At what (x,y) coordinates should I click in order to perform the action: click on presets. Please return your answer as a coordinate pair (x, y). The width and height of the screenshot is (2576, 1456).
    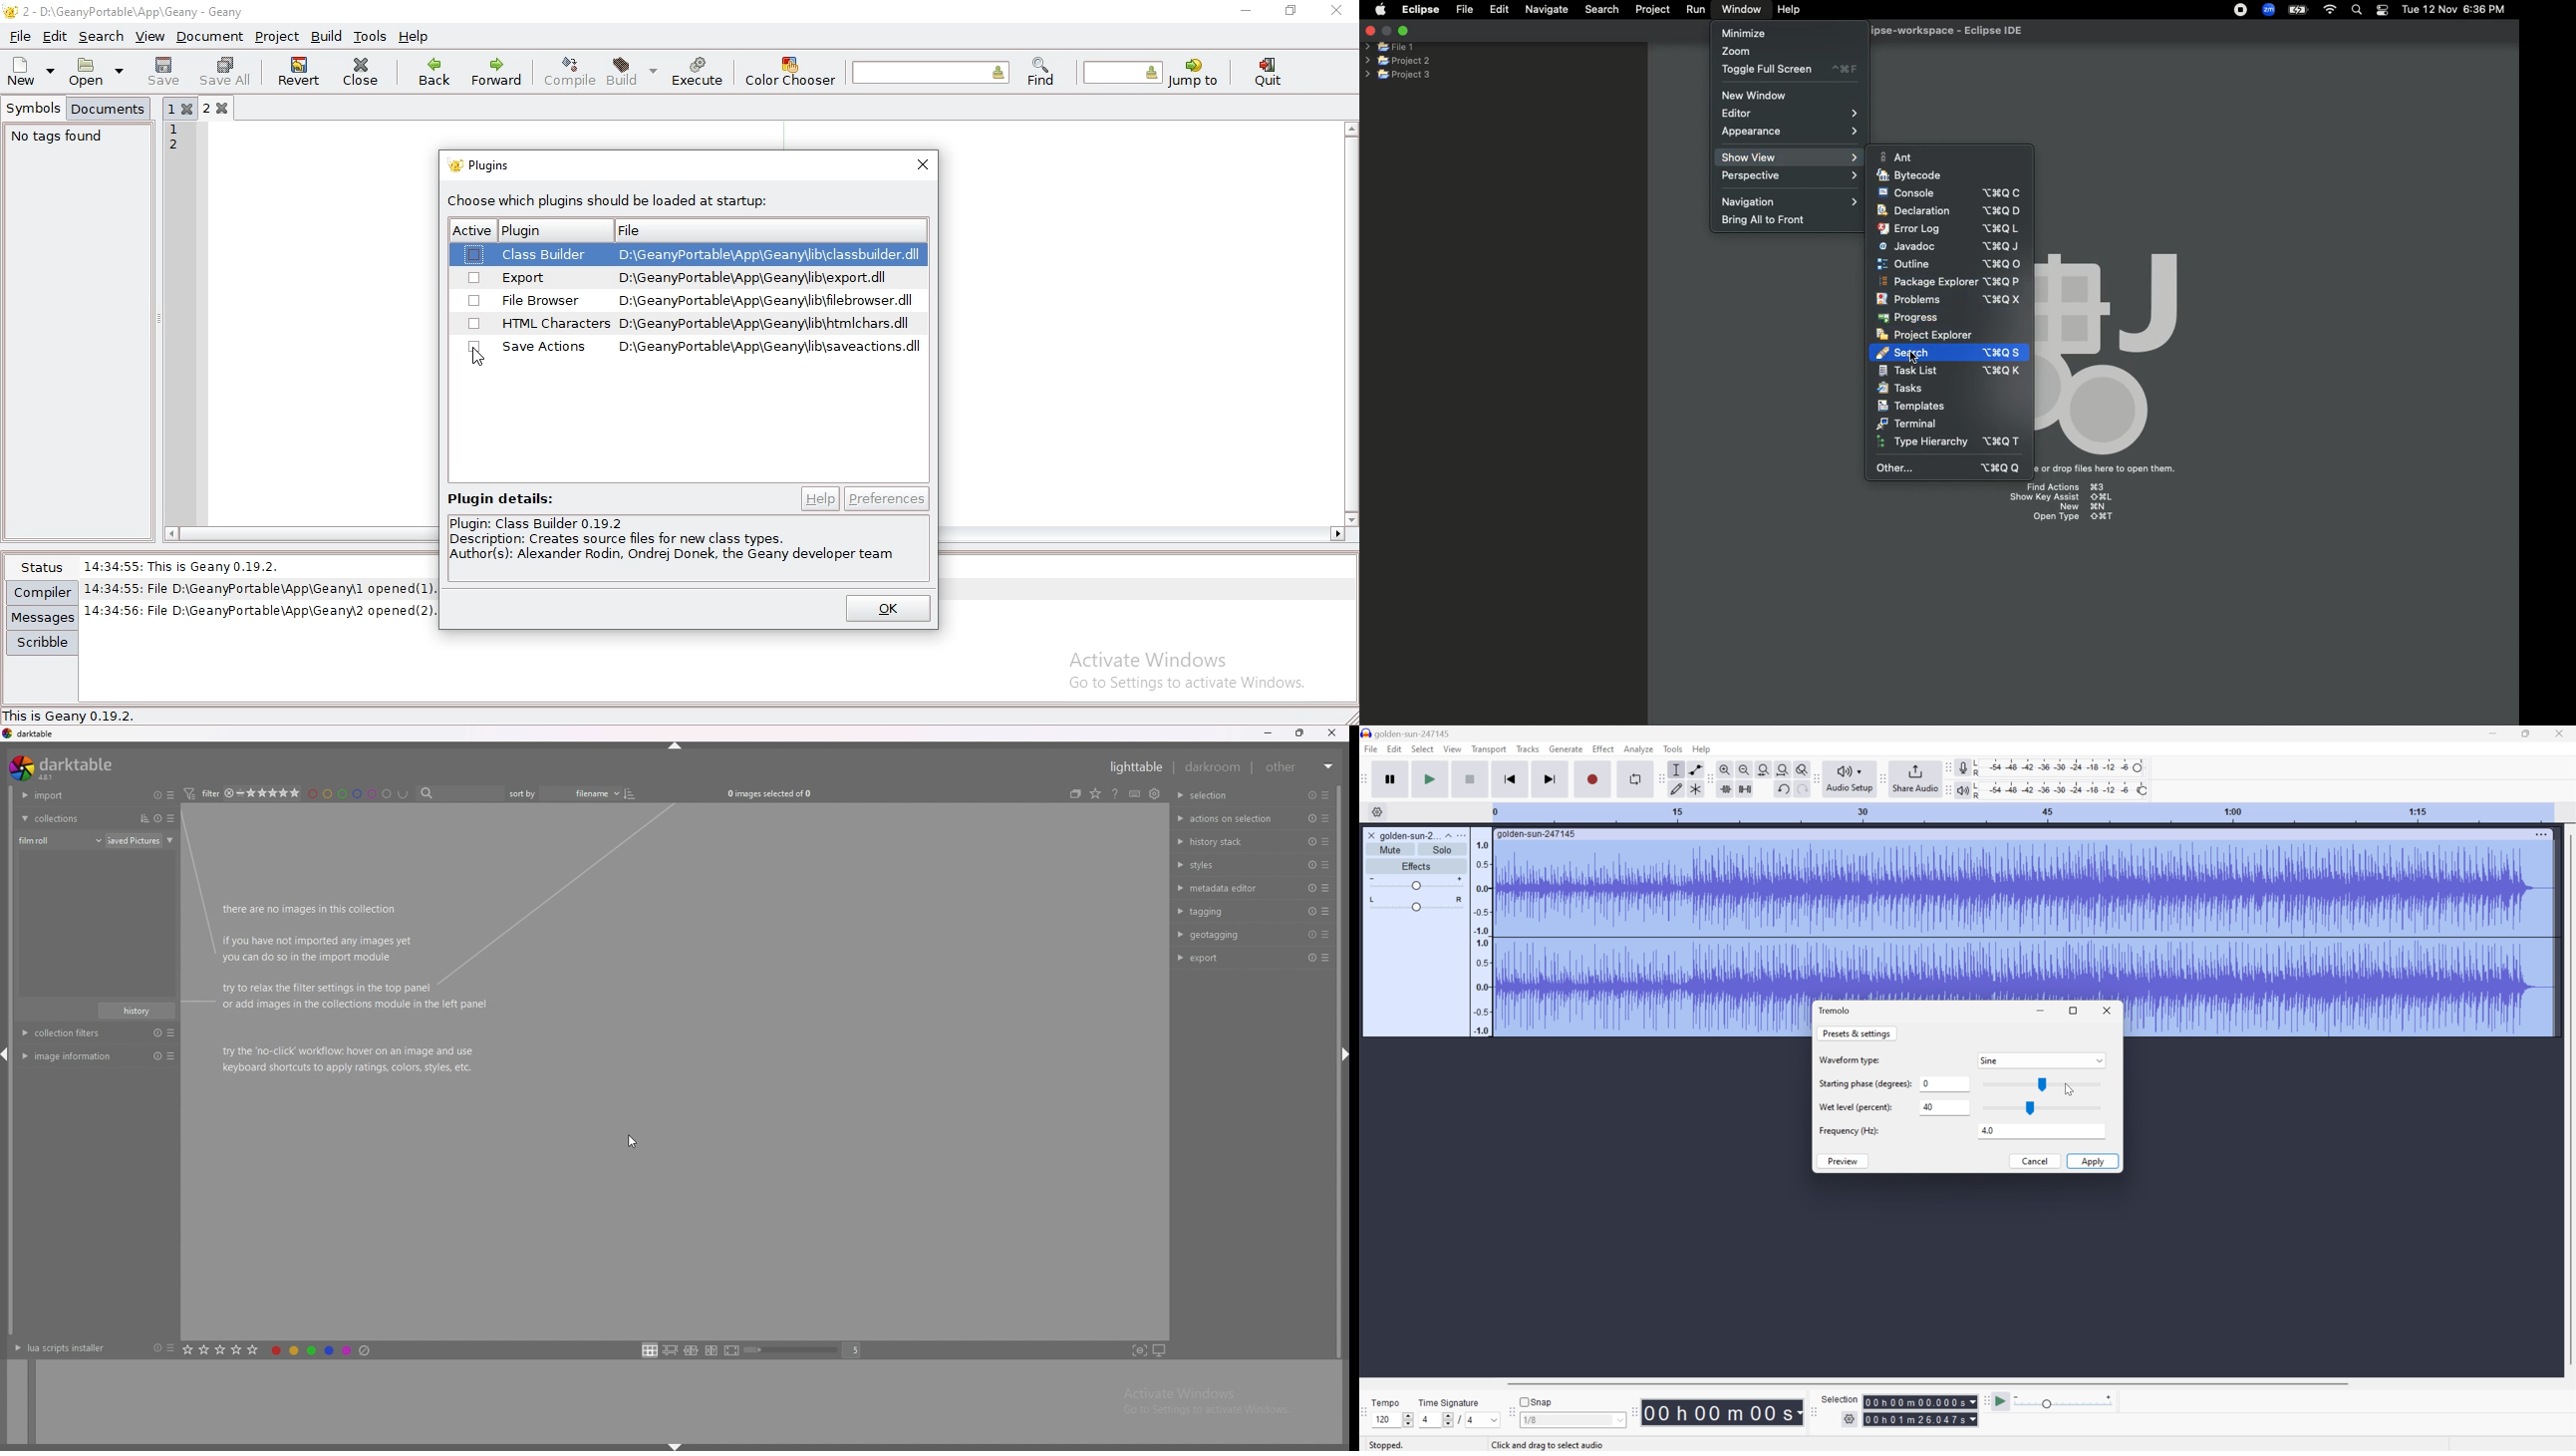
    Looking at the image, I should click on (1326, 841).